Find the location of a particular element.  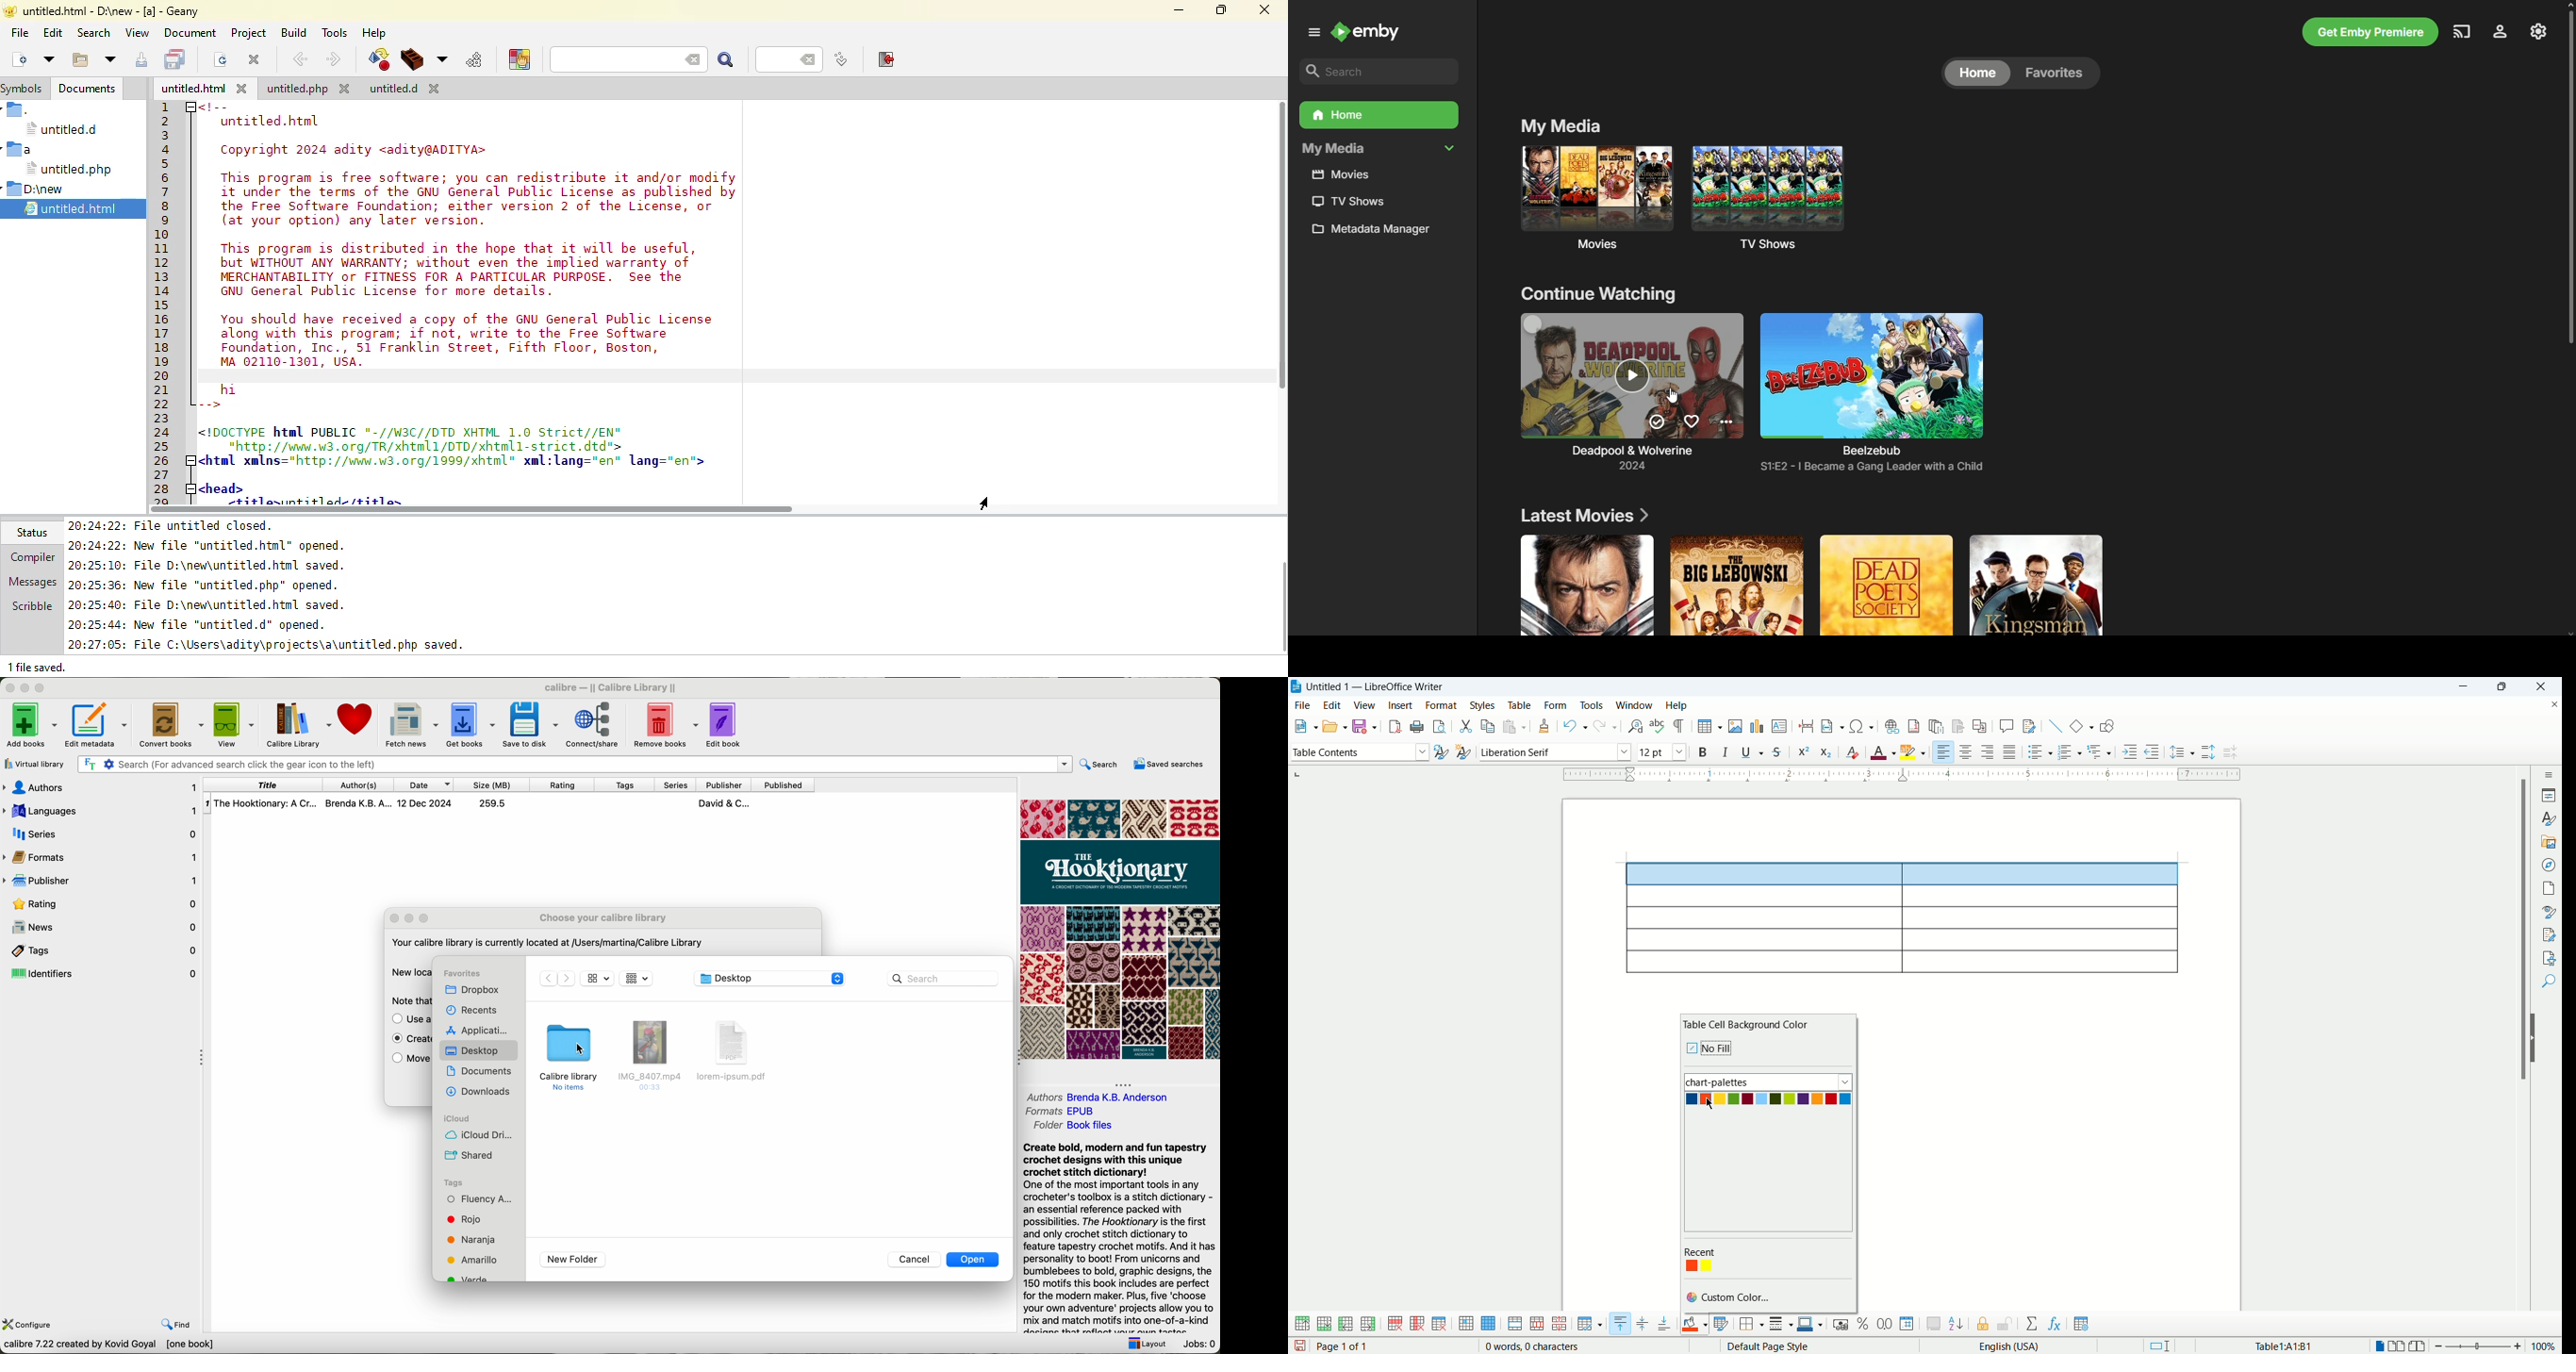

languages is located at coordinates (101, 809).